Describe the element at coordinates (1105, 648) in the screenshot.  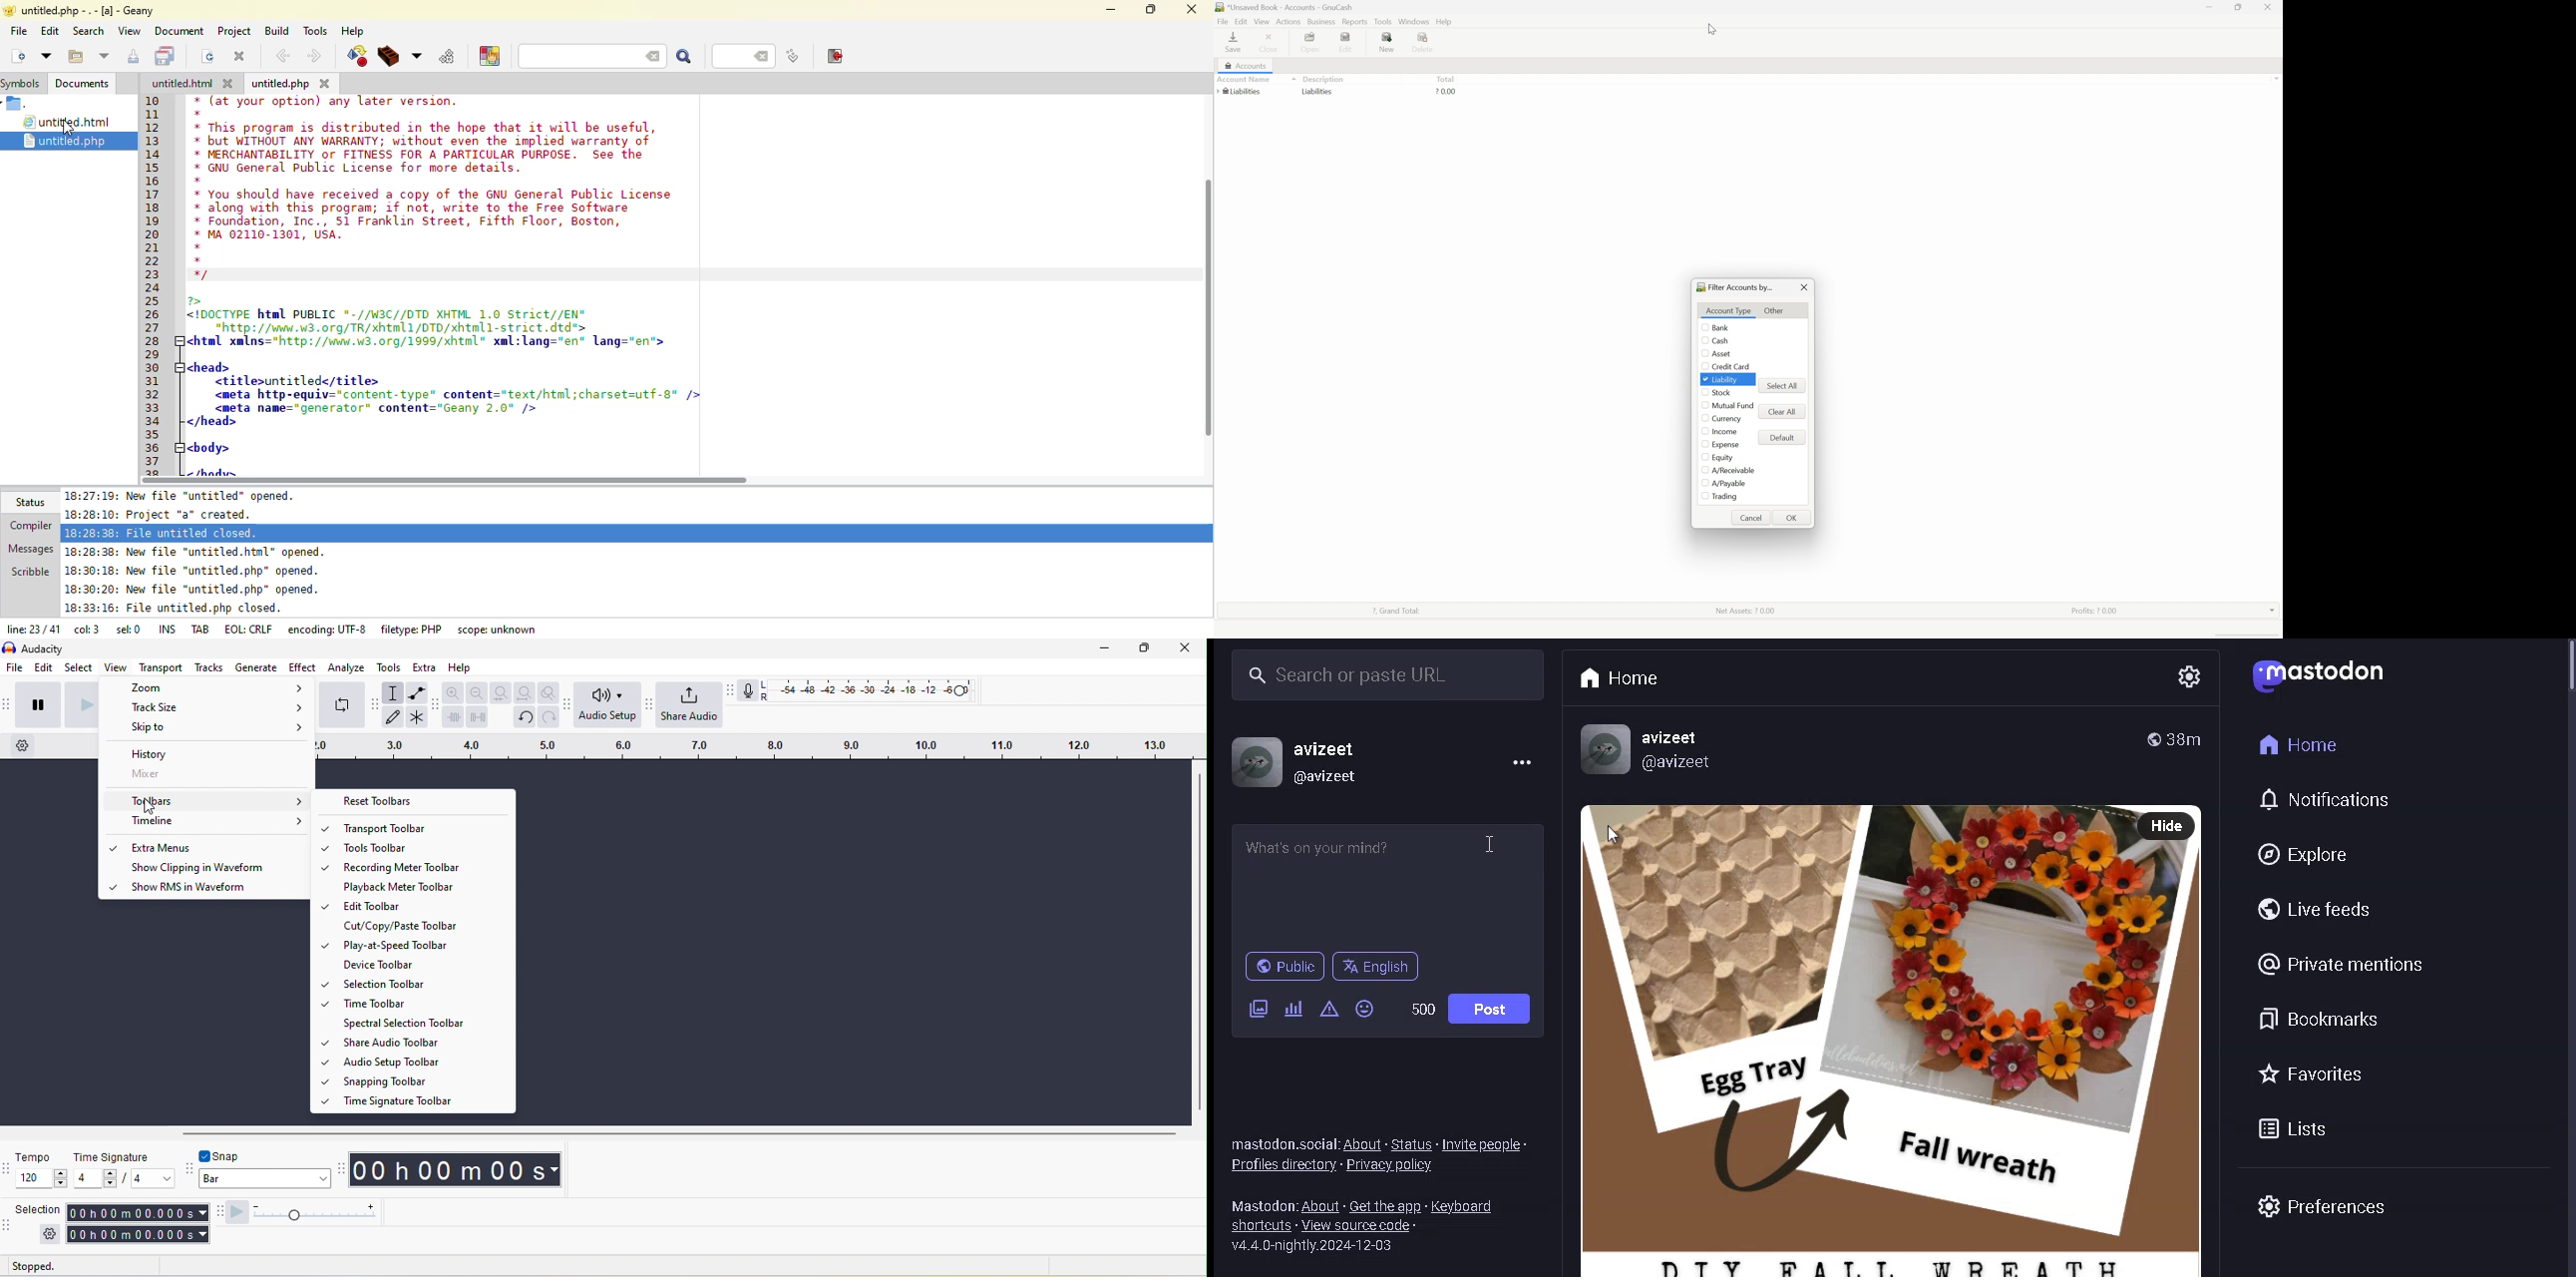
I see `minimize` at that location.